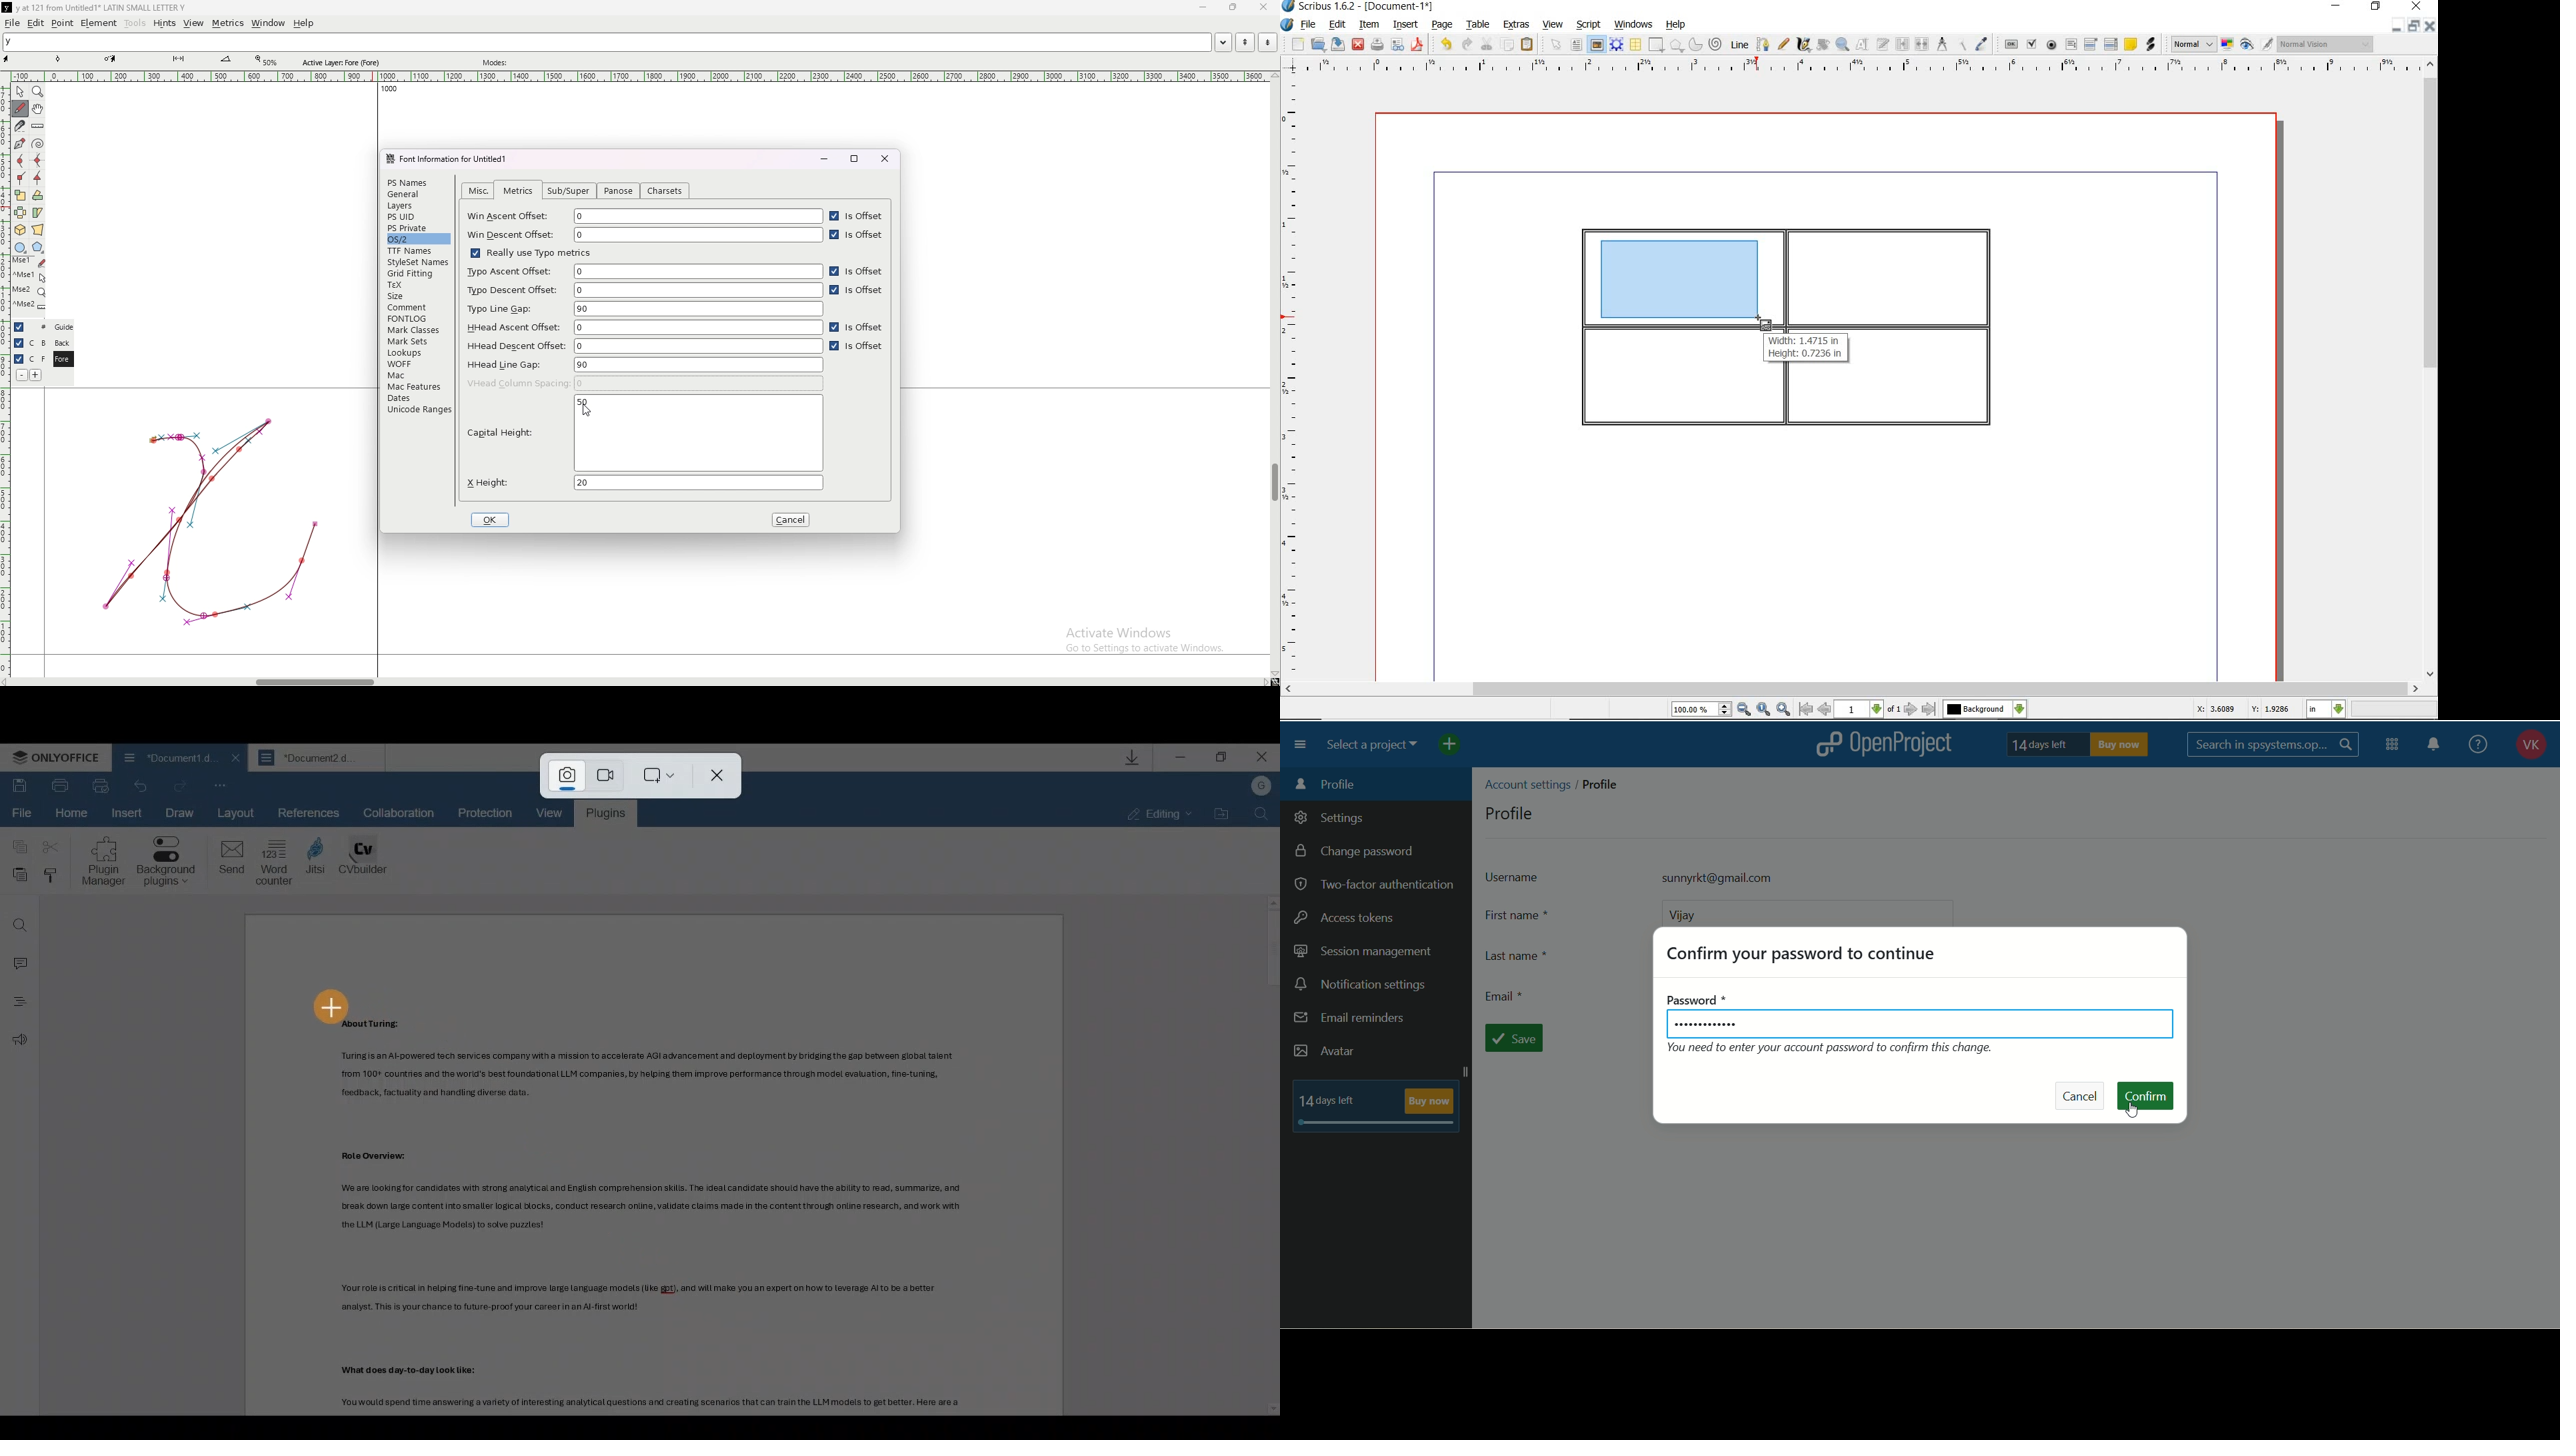 The image size is (2576, 1456). Describe the element at coordinates (1717, 45) in the screenshot. I see `spiral` at that location.